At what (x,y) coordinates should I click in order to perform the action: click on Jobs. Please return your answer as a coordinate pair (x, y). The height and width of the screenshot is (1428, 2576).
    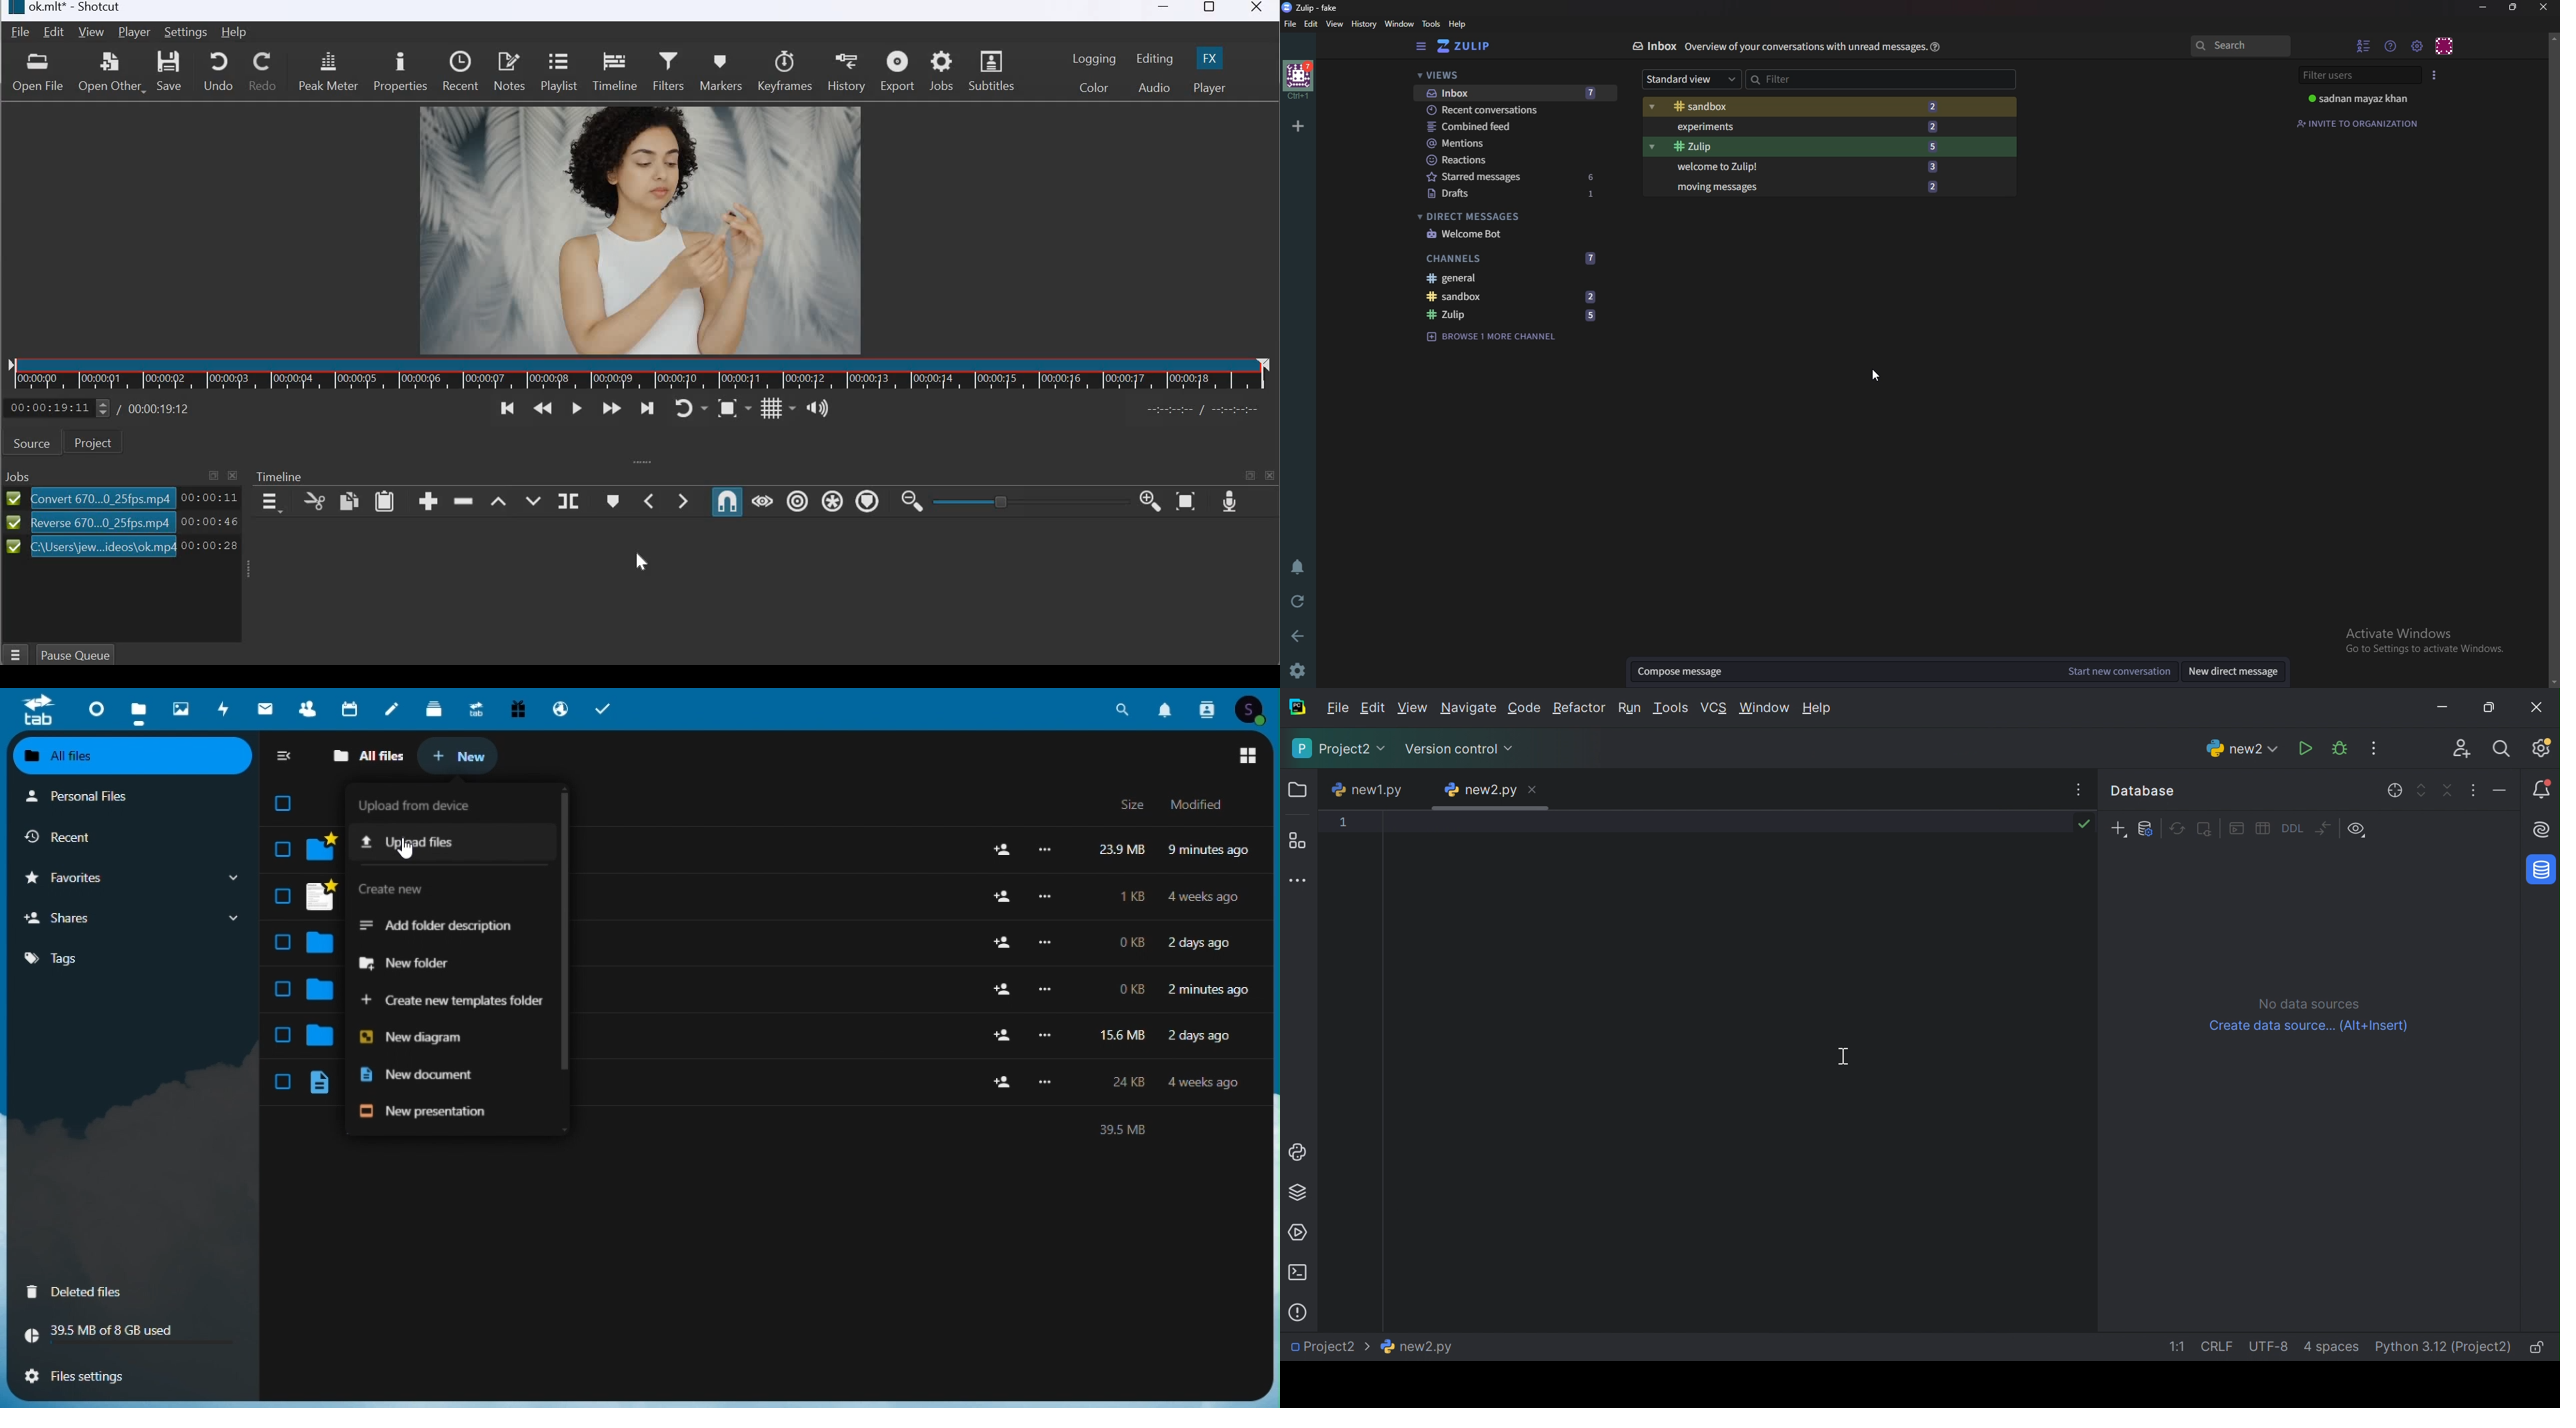
    Looking at the image, I should click on (19, 477).